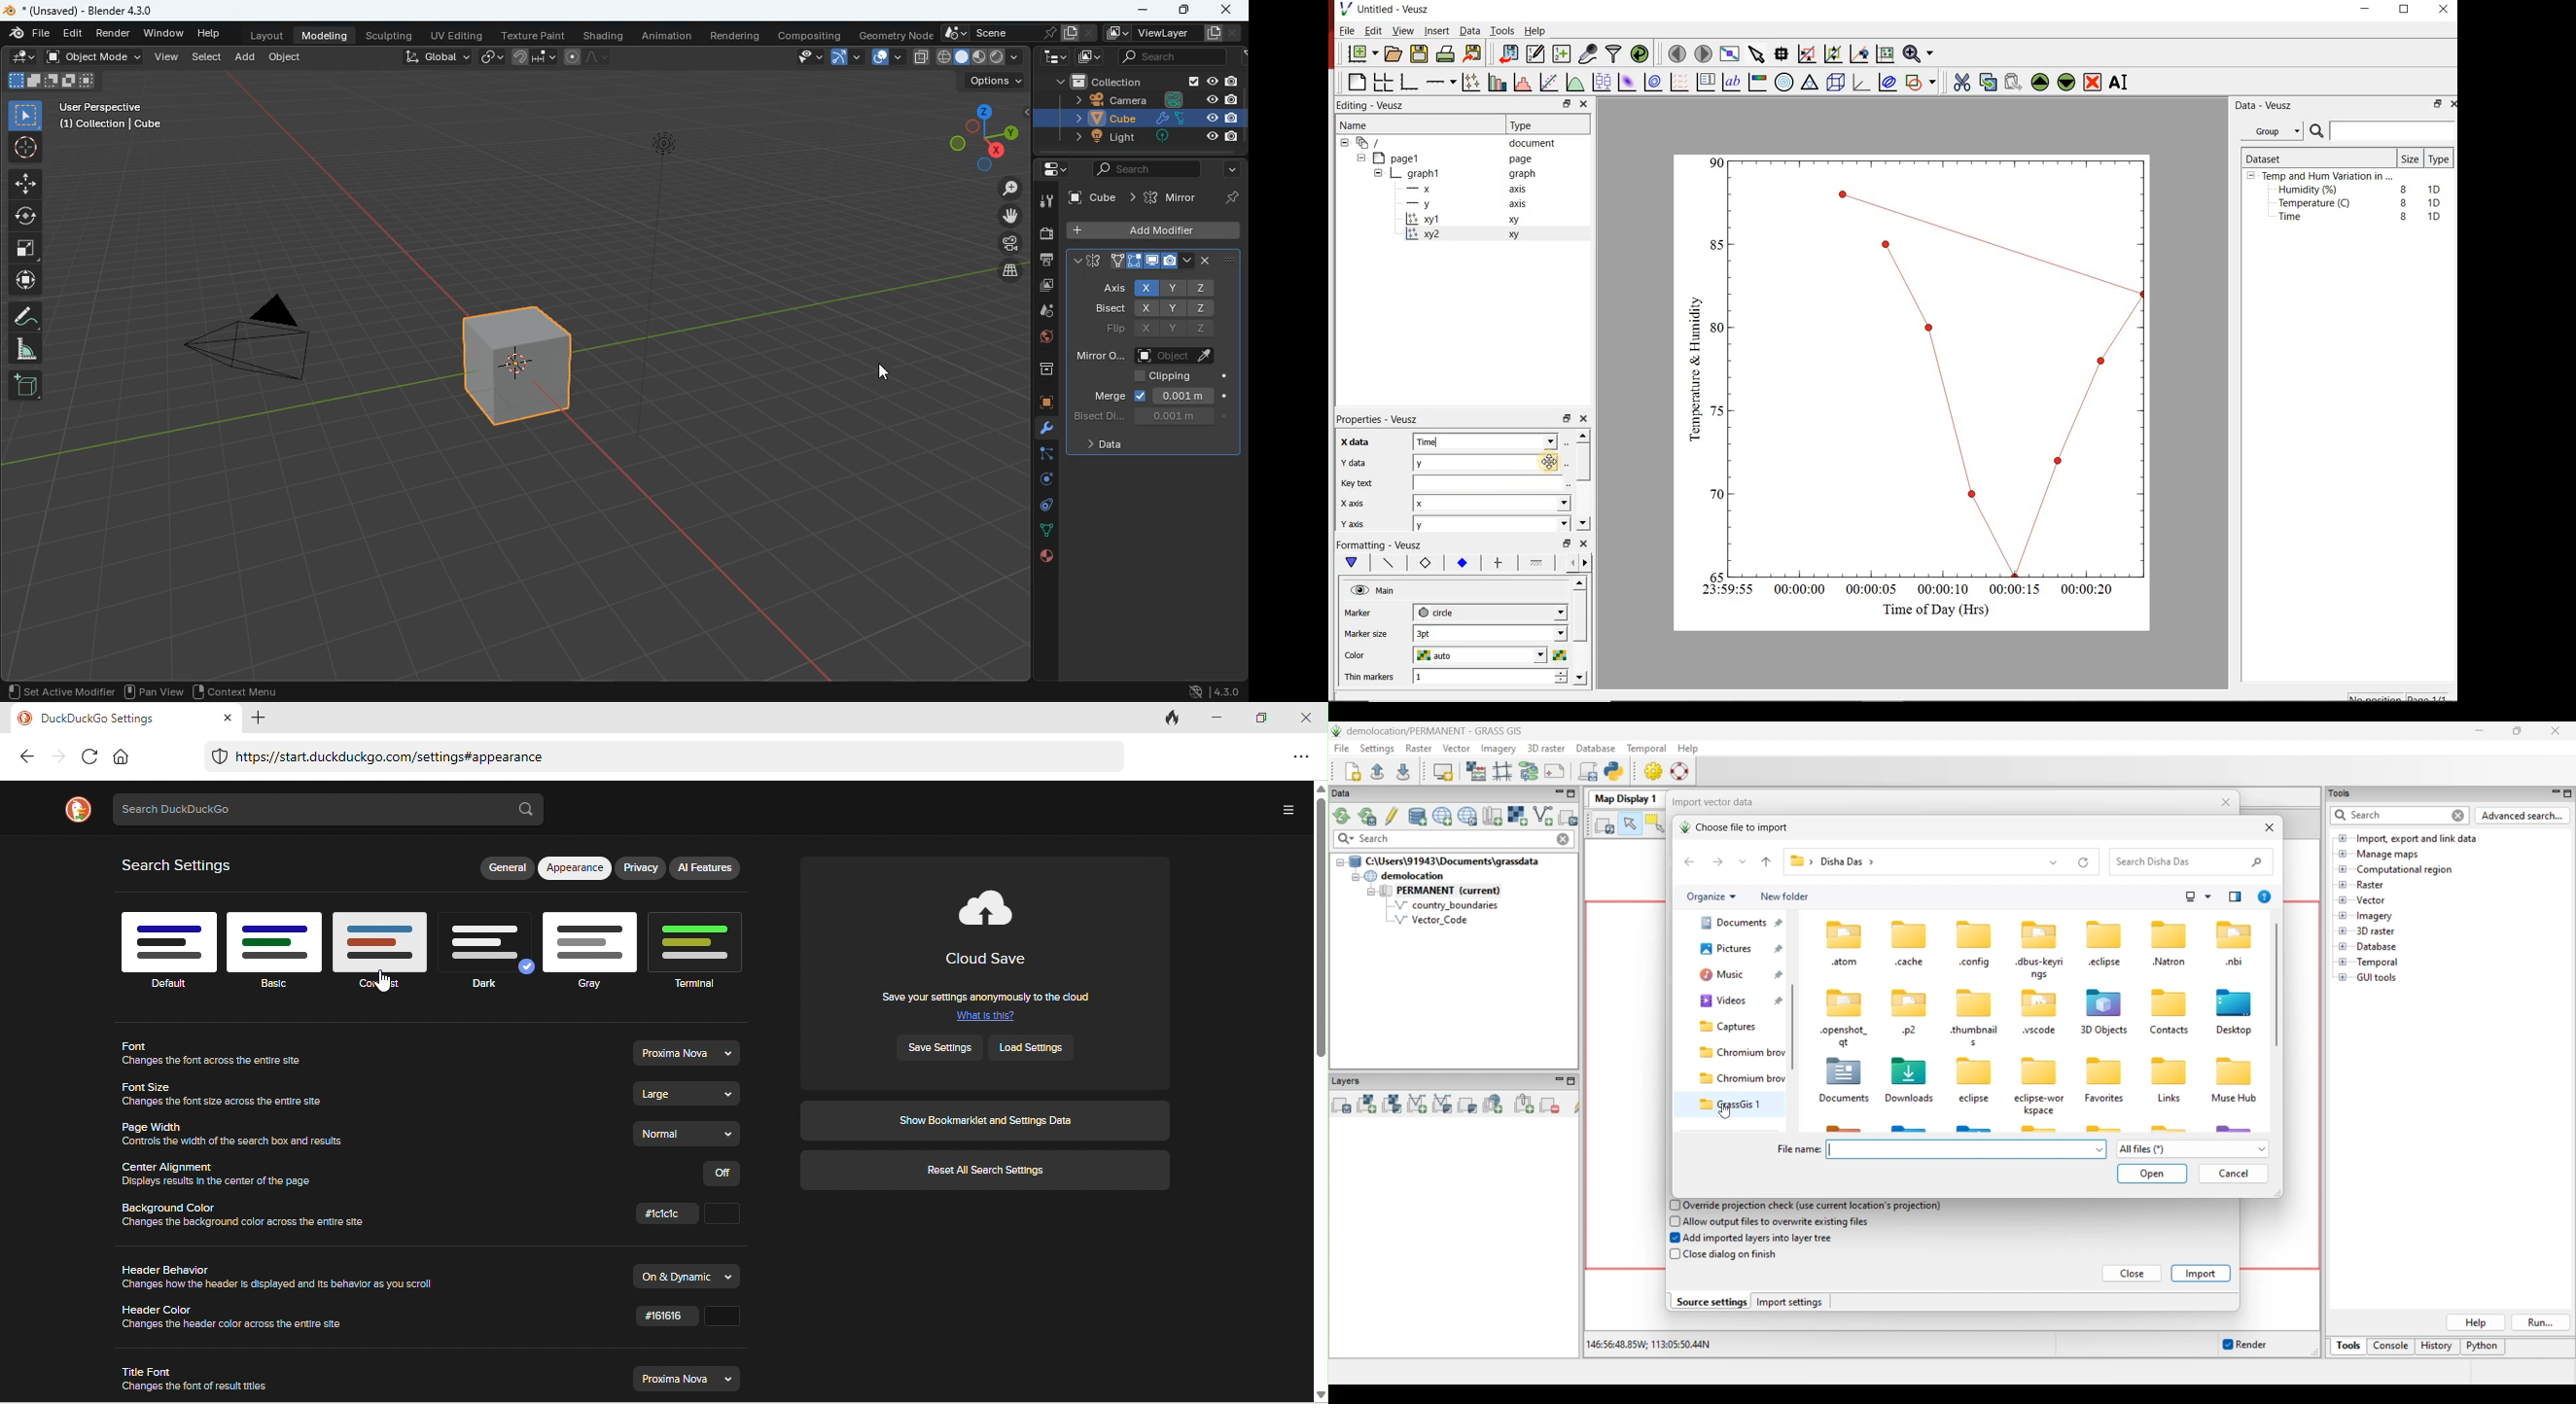  Describe the element at coordinates (462, 36) in the screenshot. I see `uv editing` at that location.